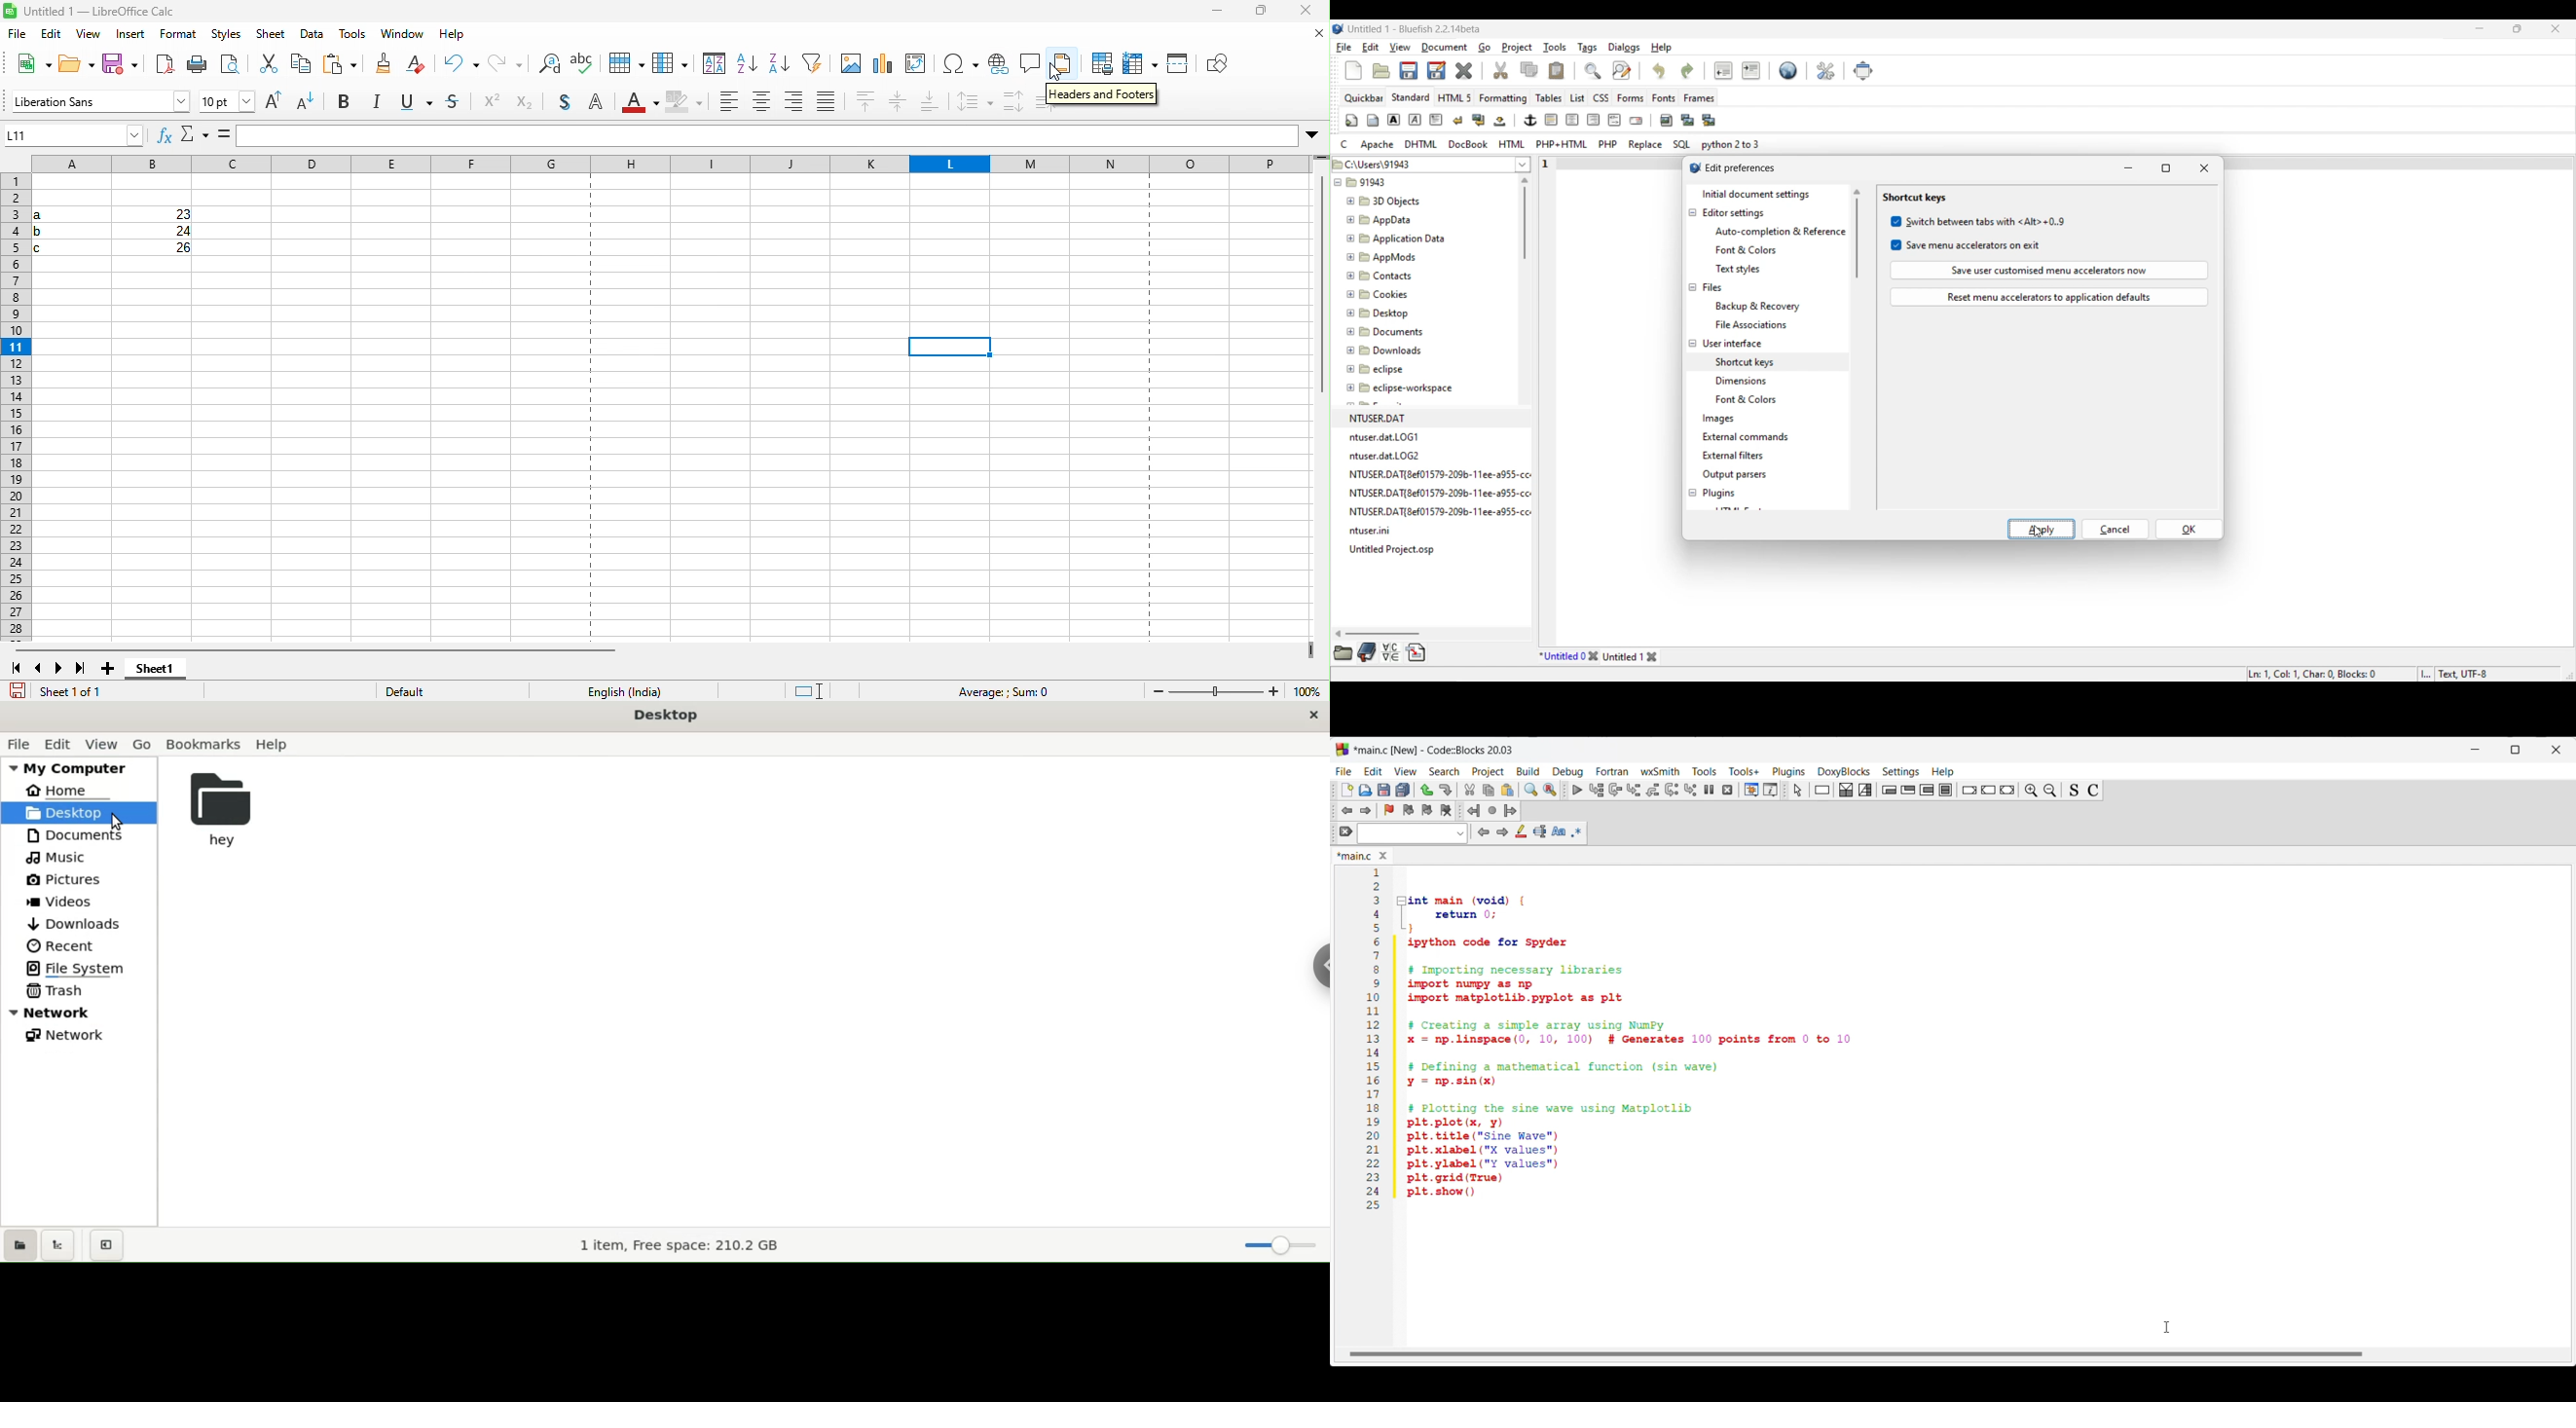 This screenshot has height=1428, width=2576. What do you see at coordinates (804, 688) in the screenshot?
I see `standard selection` at bounding box center [804, 688].